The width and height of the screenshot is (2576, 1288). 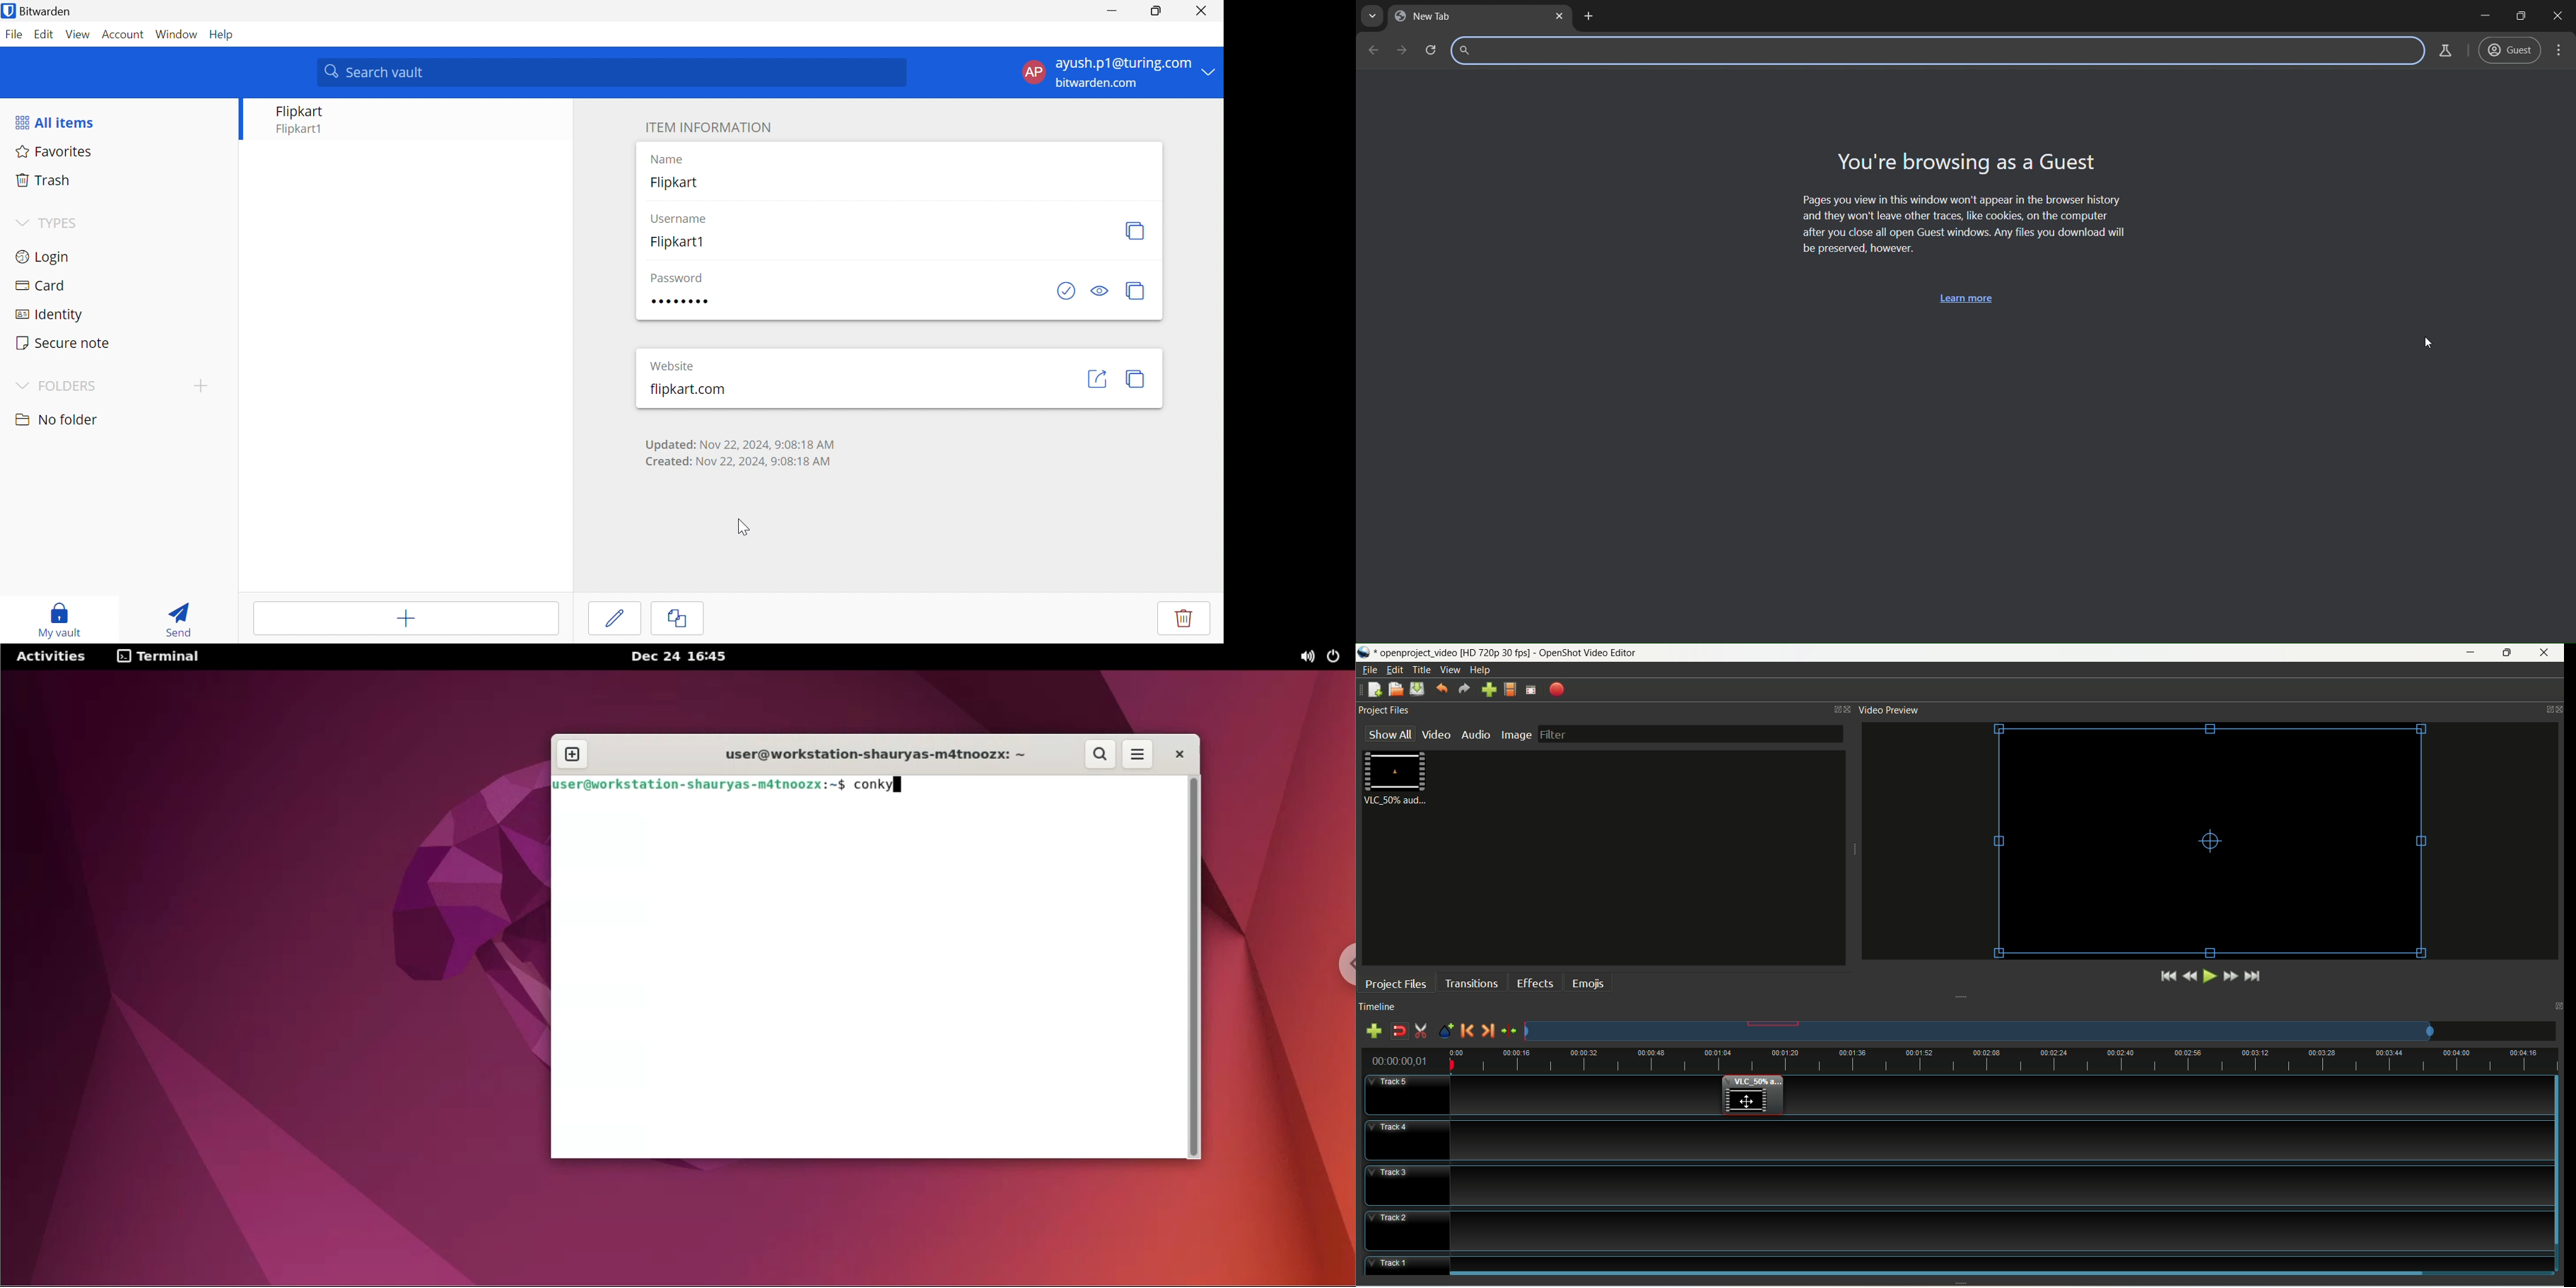 What do you see at coordinates (303, 130) in the screenshot?
I see `Flipkart1` at bounding box center [303, 130].